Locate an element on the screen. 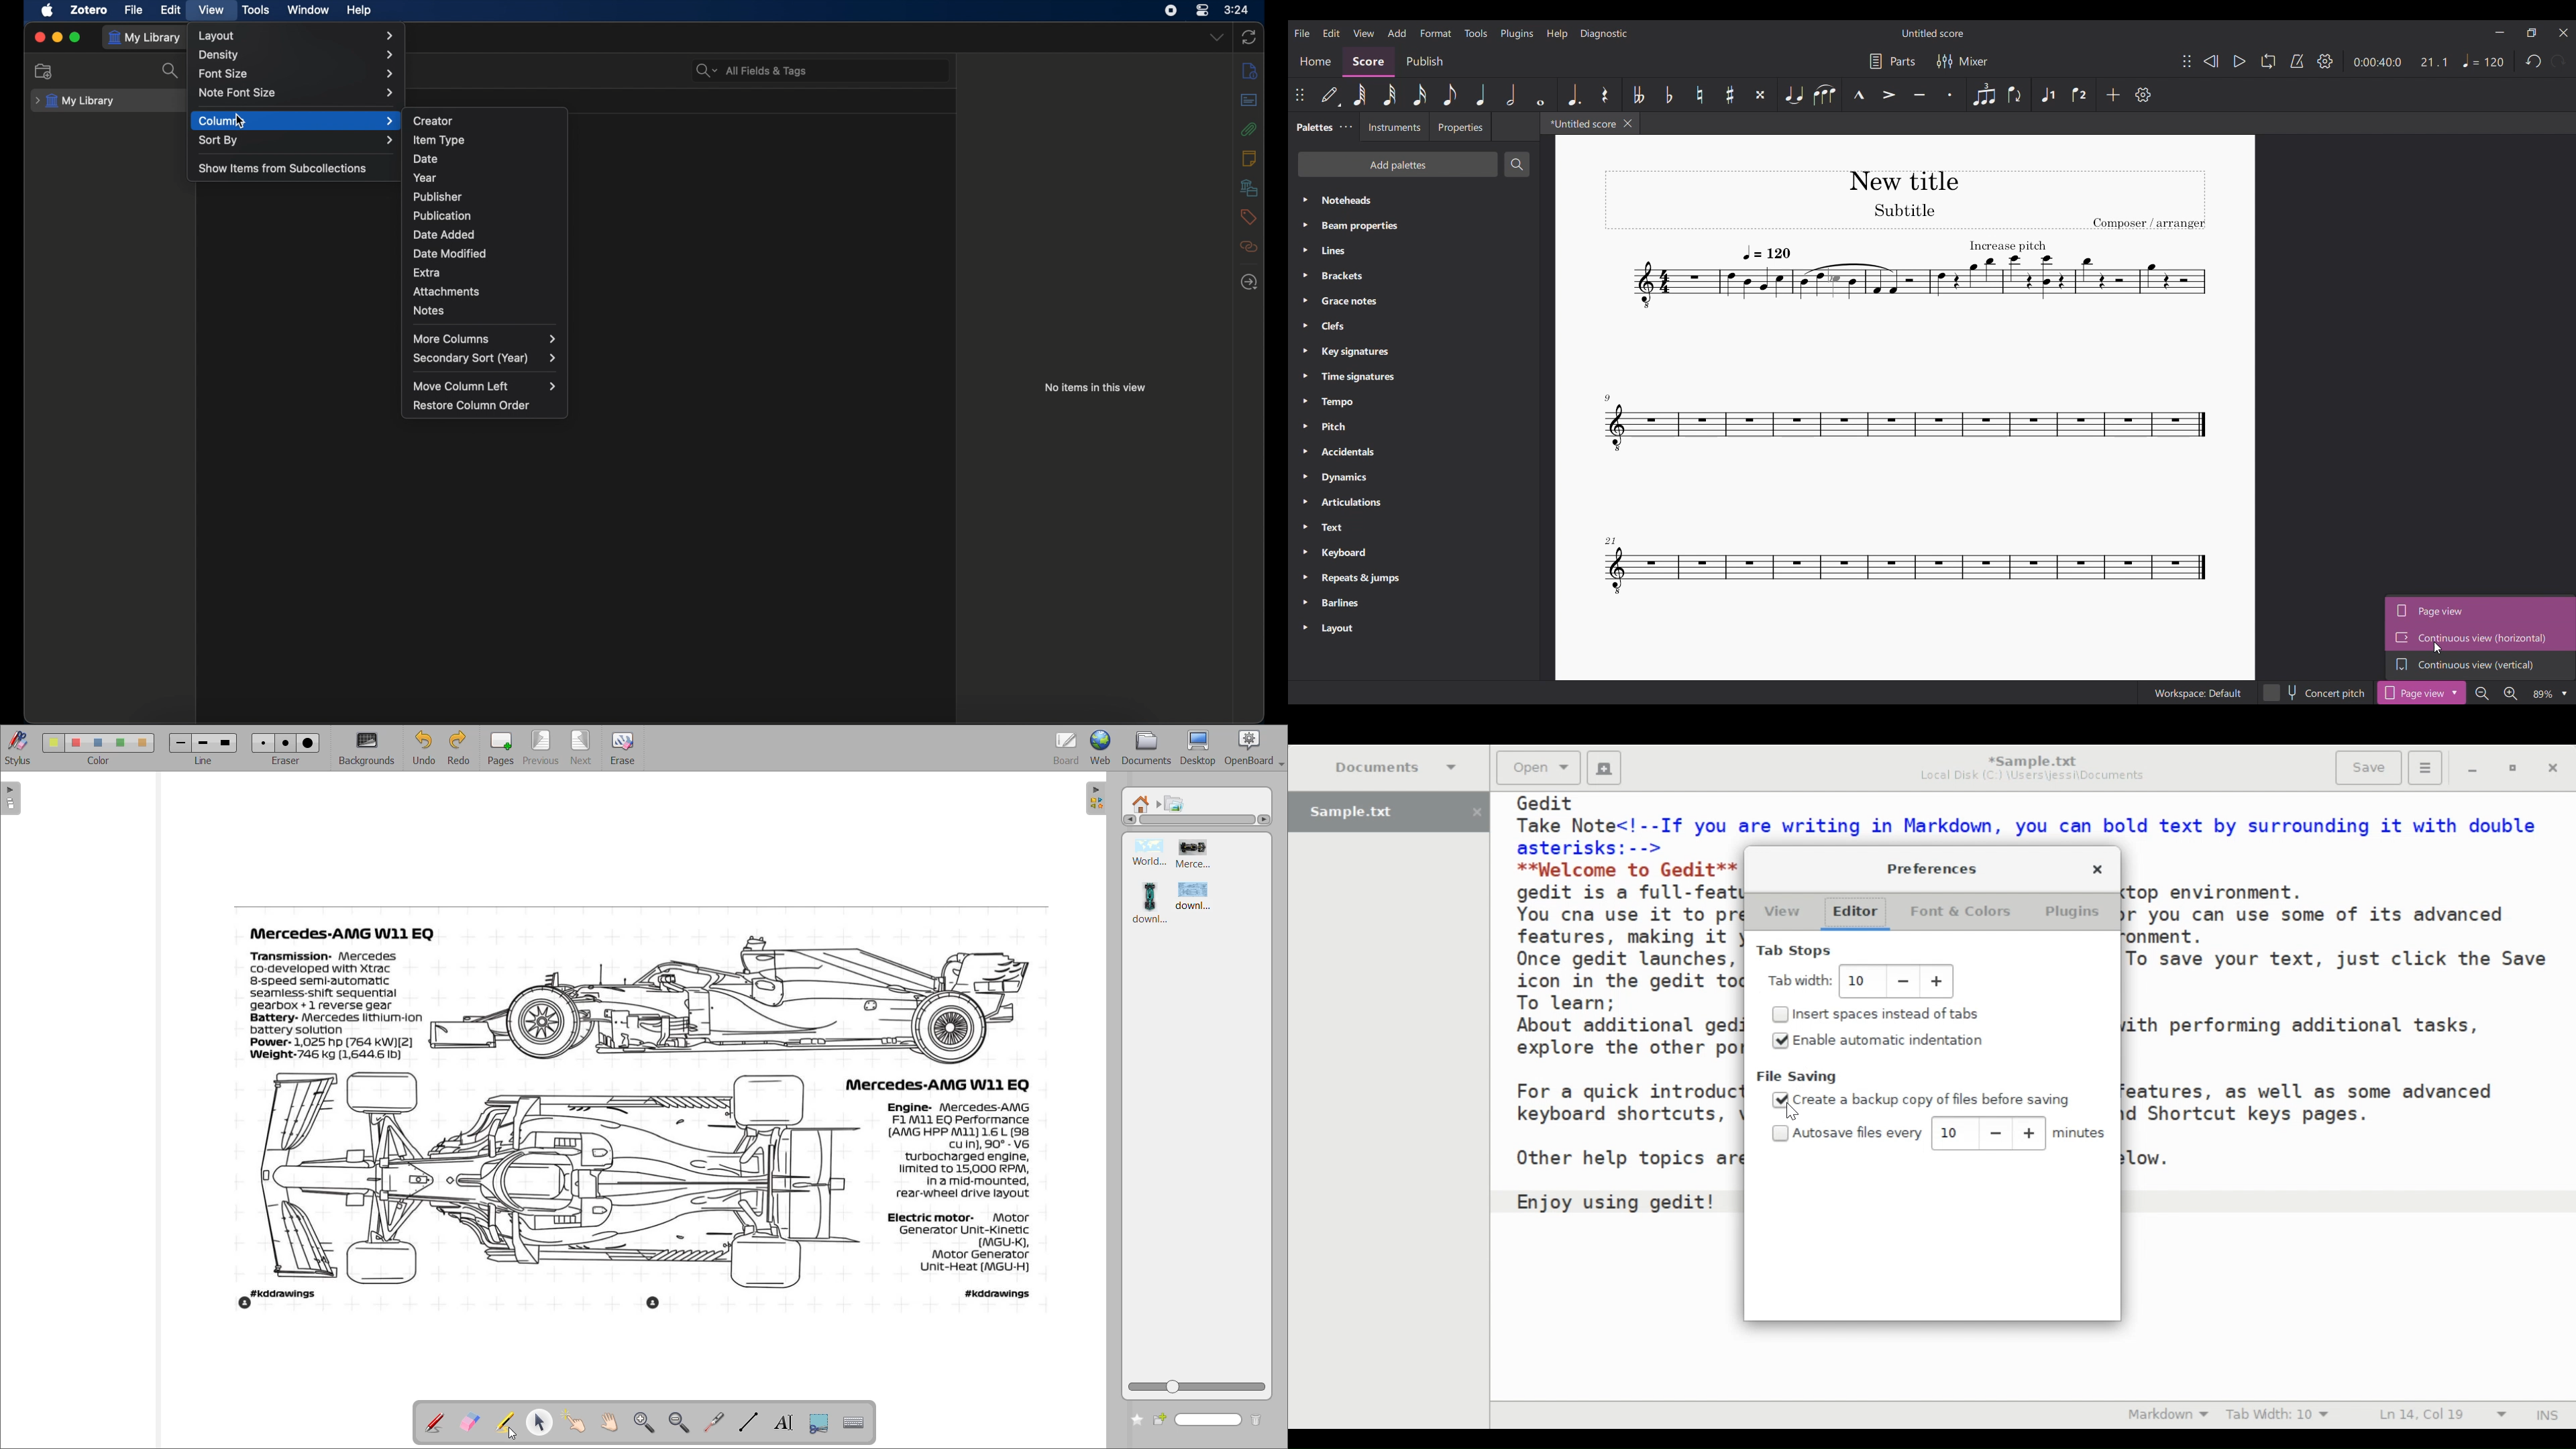  increase  is located at coordinates (1937, 982).